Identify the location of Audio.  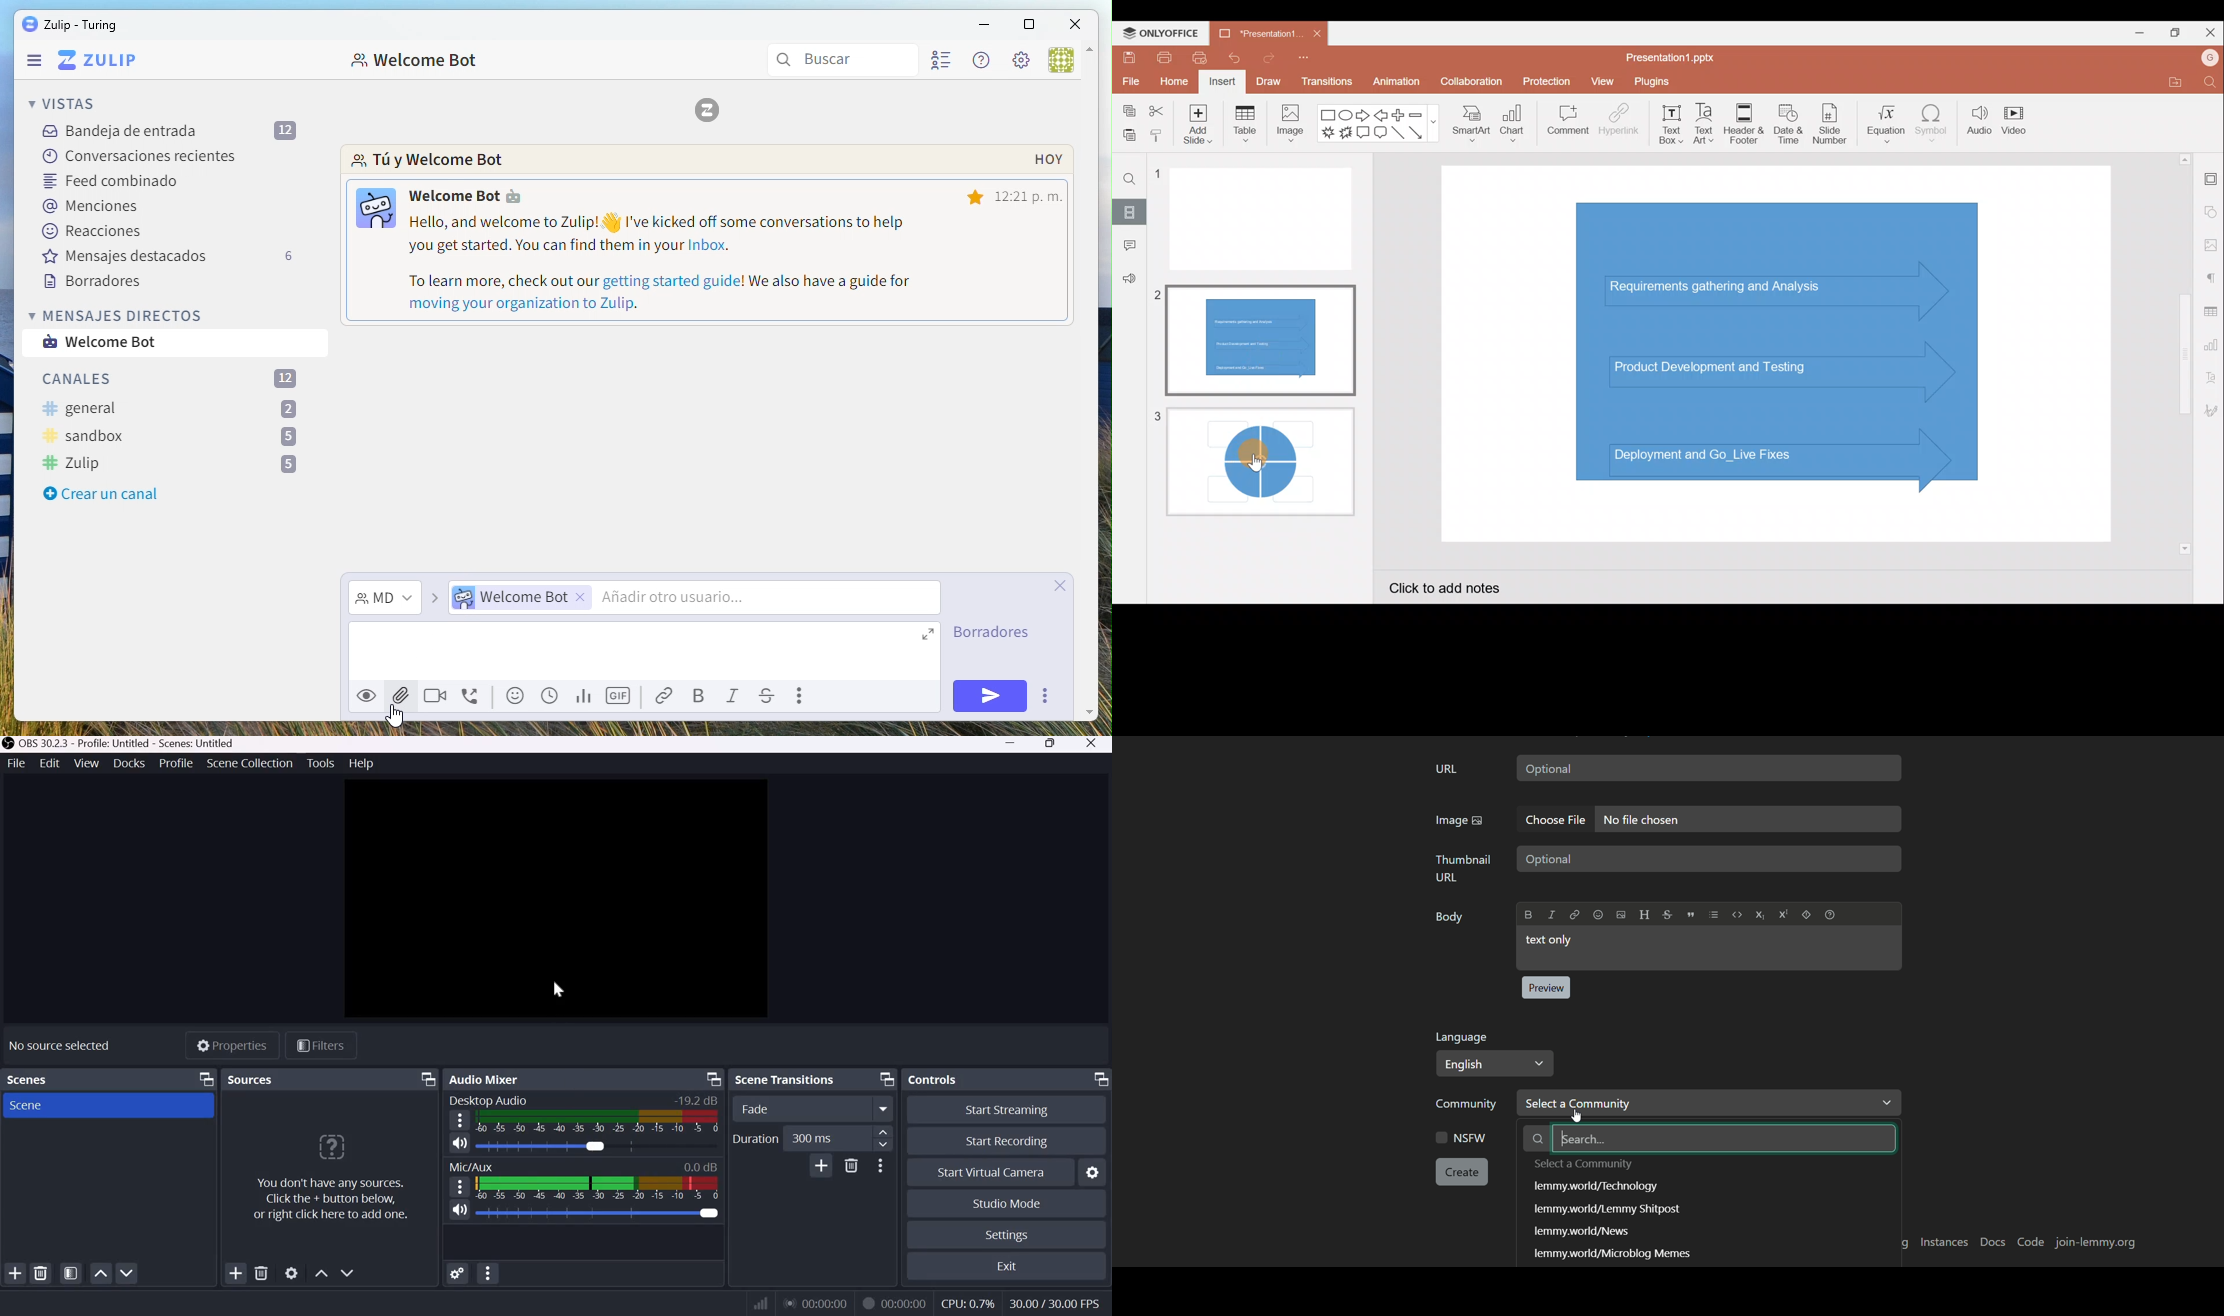
(1977, 125).